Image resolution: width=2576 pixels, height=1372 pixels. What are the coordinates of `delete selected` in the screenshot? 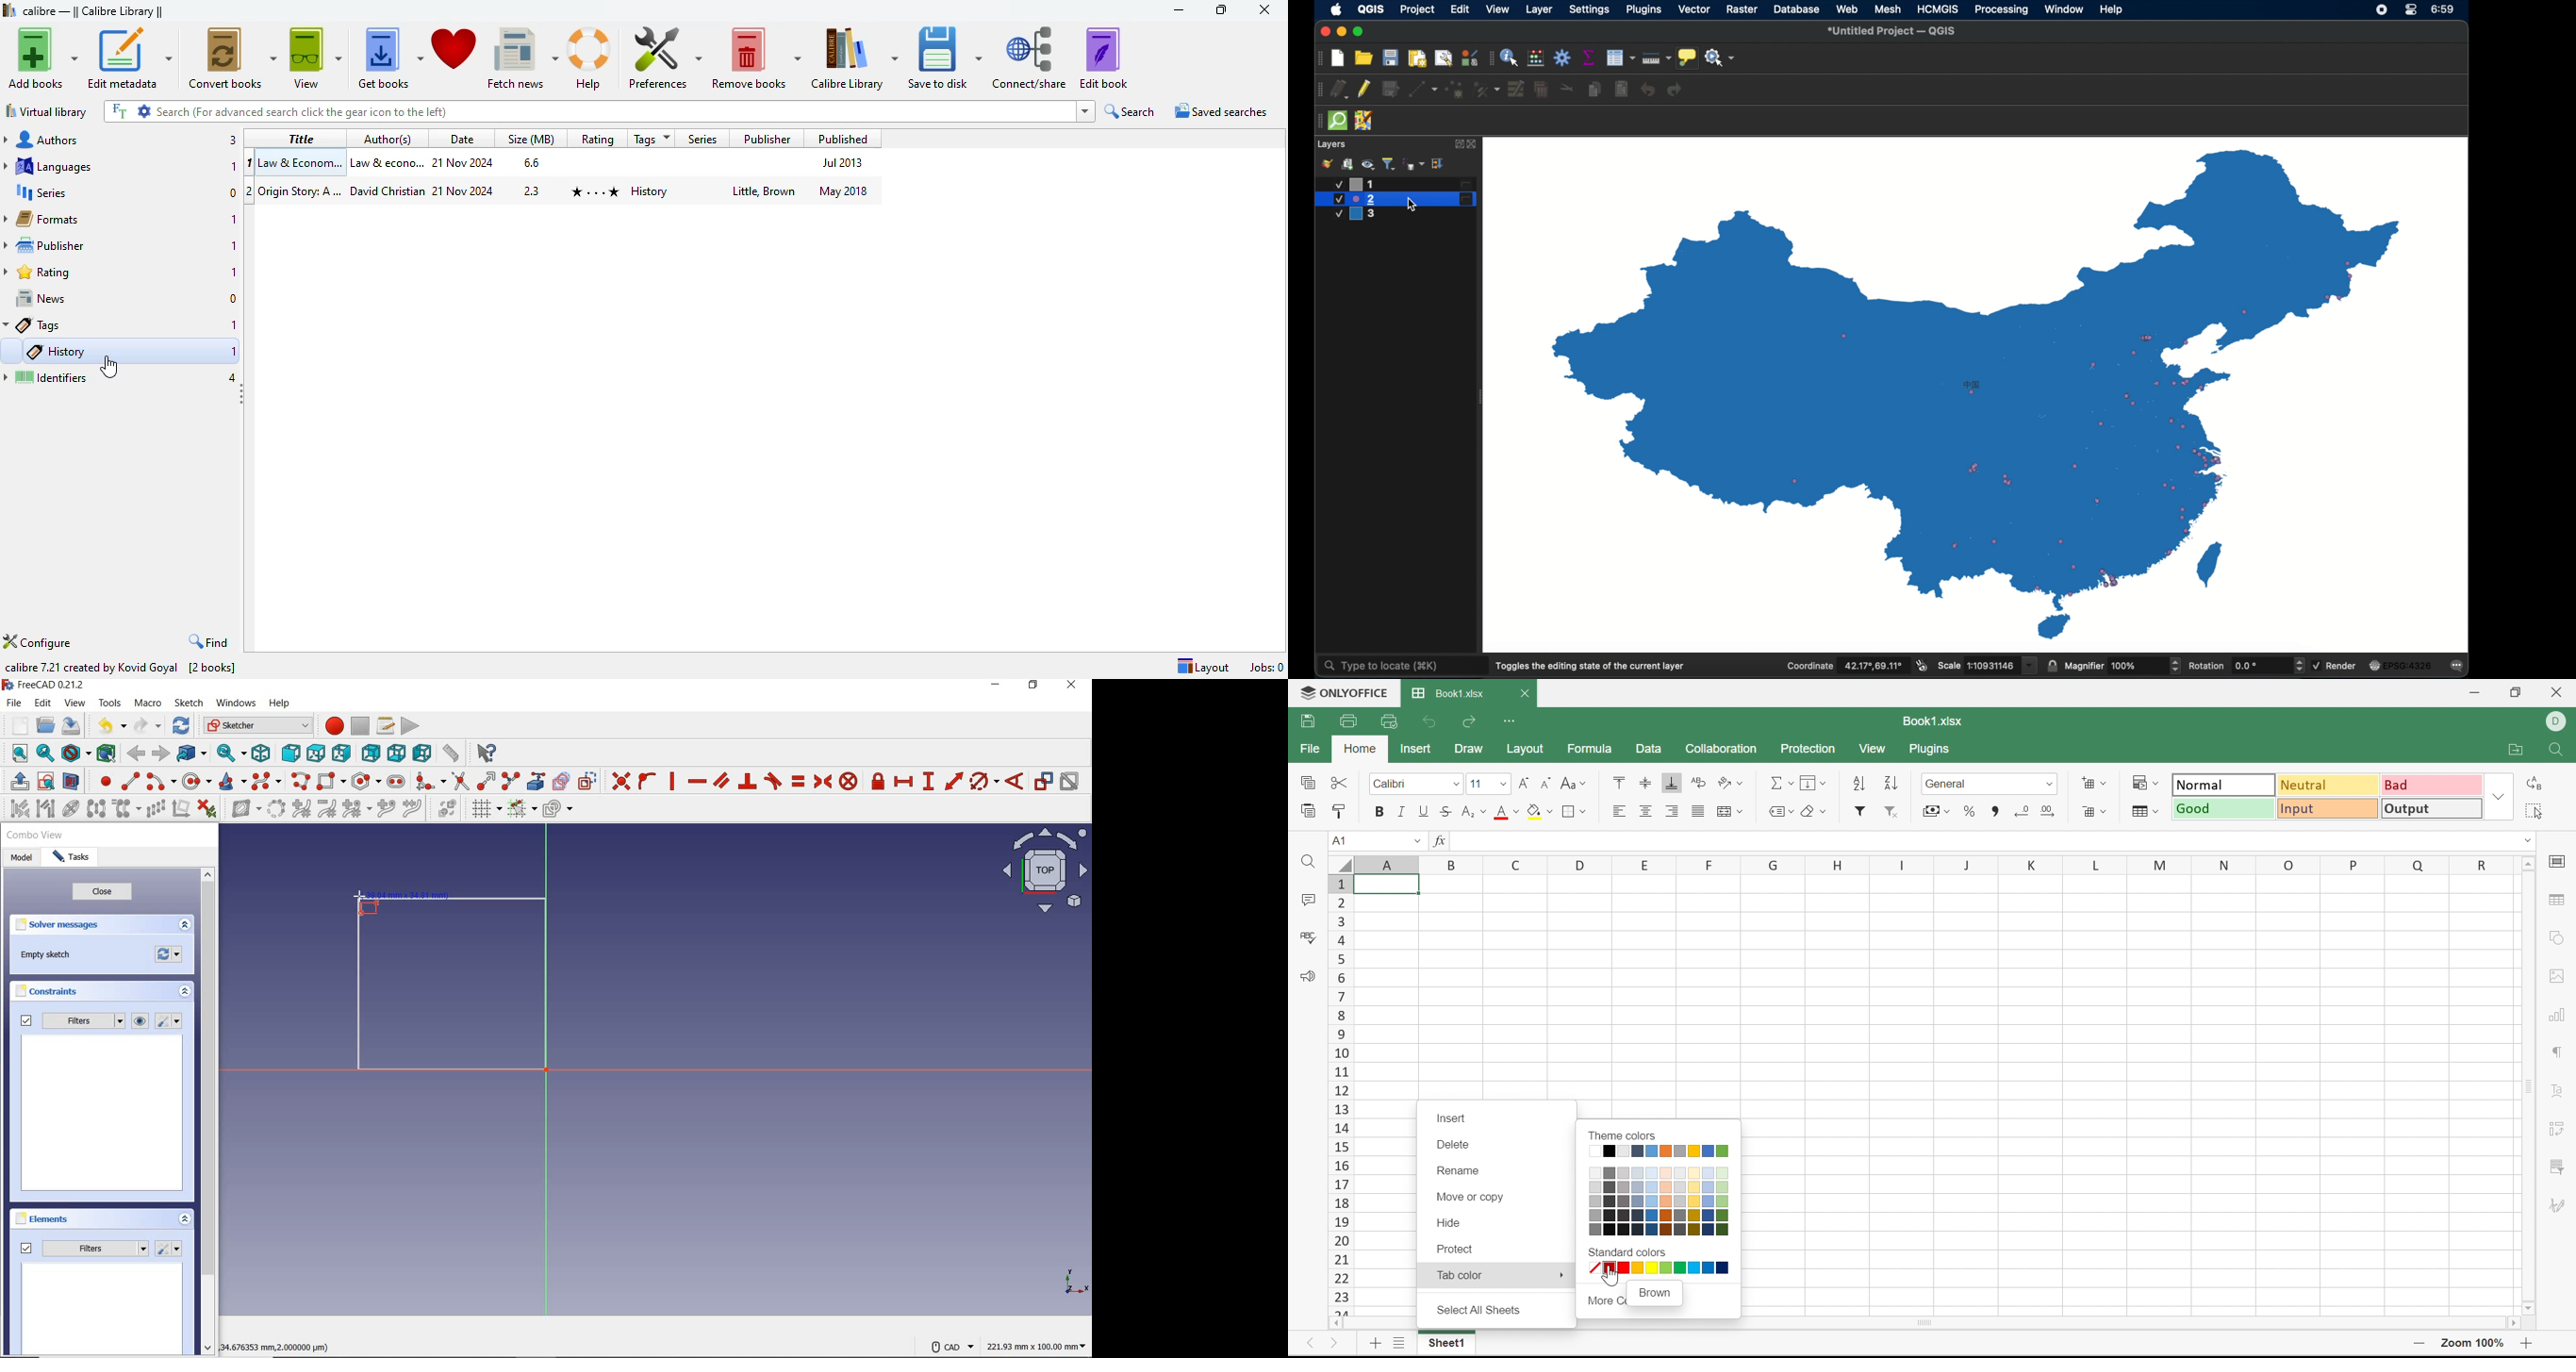 It's located at (1541, 90).